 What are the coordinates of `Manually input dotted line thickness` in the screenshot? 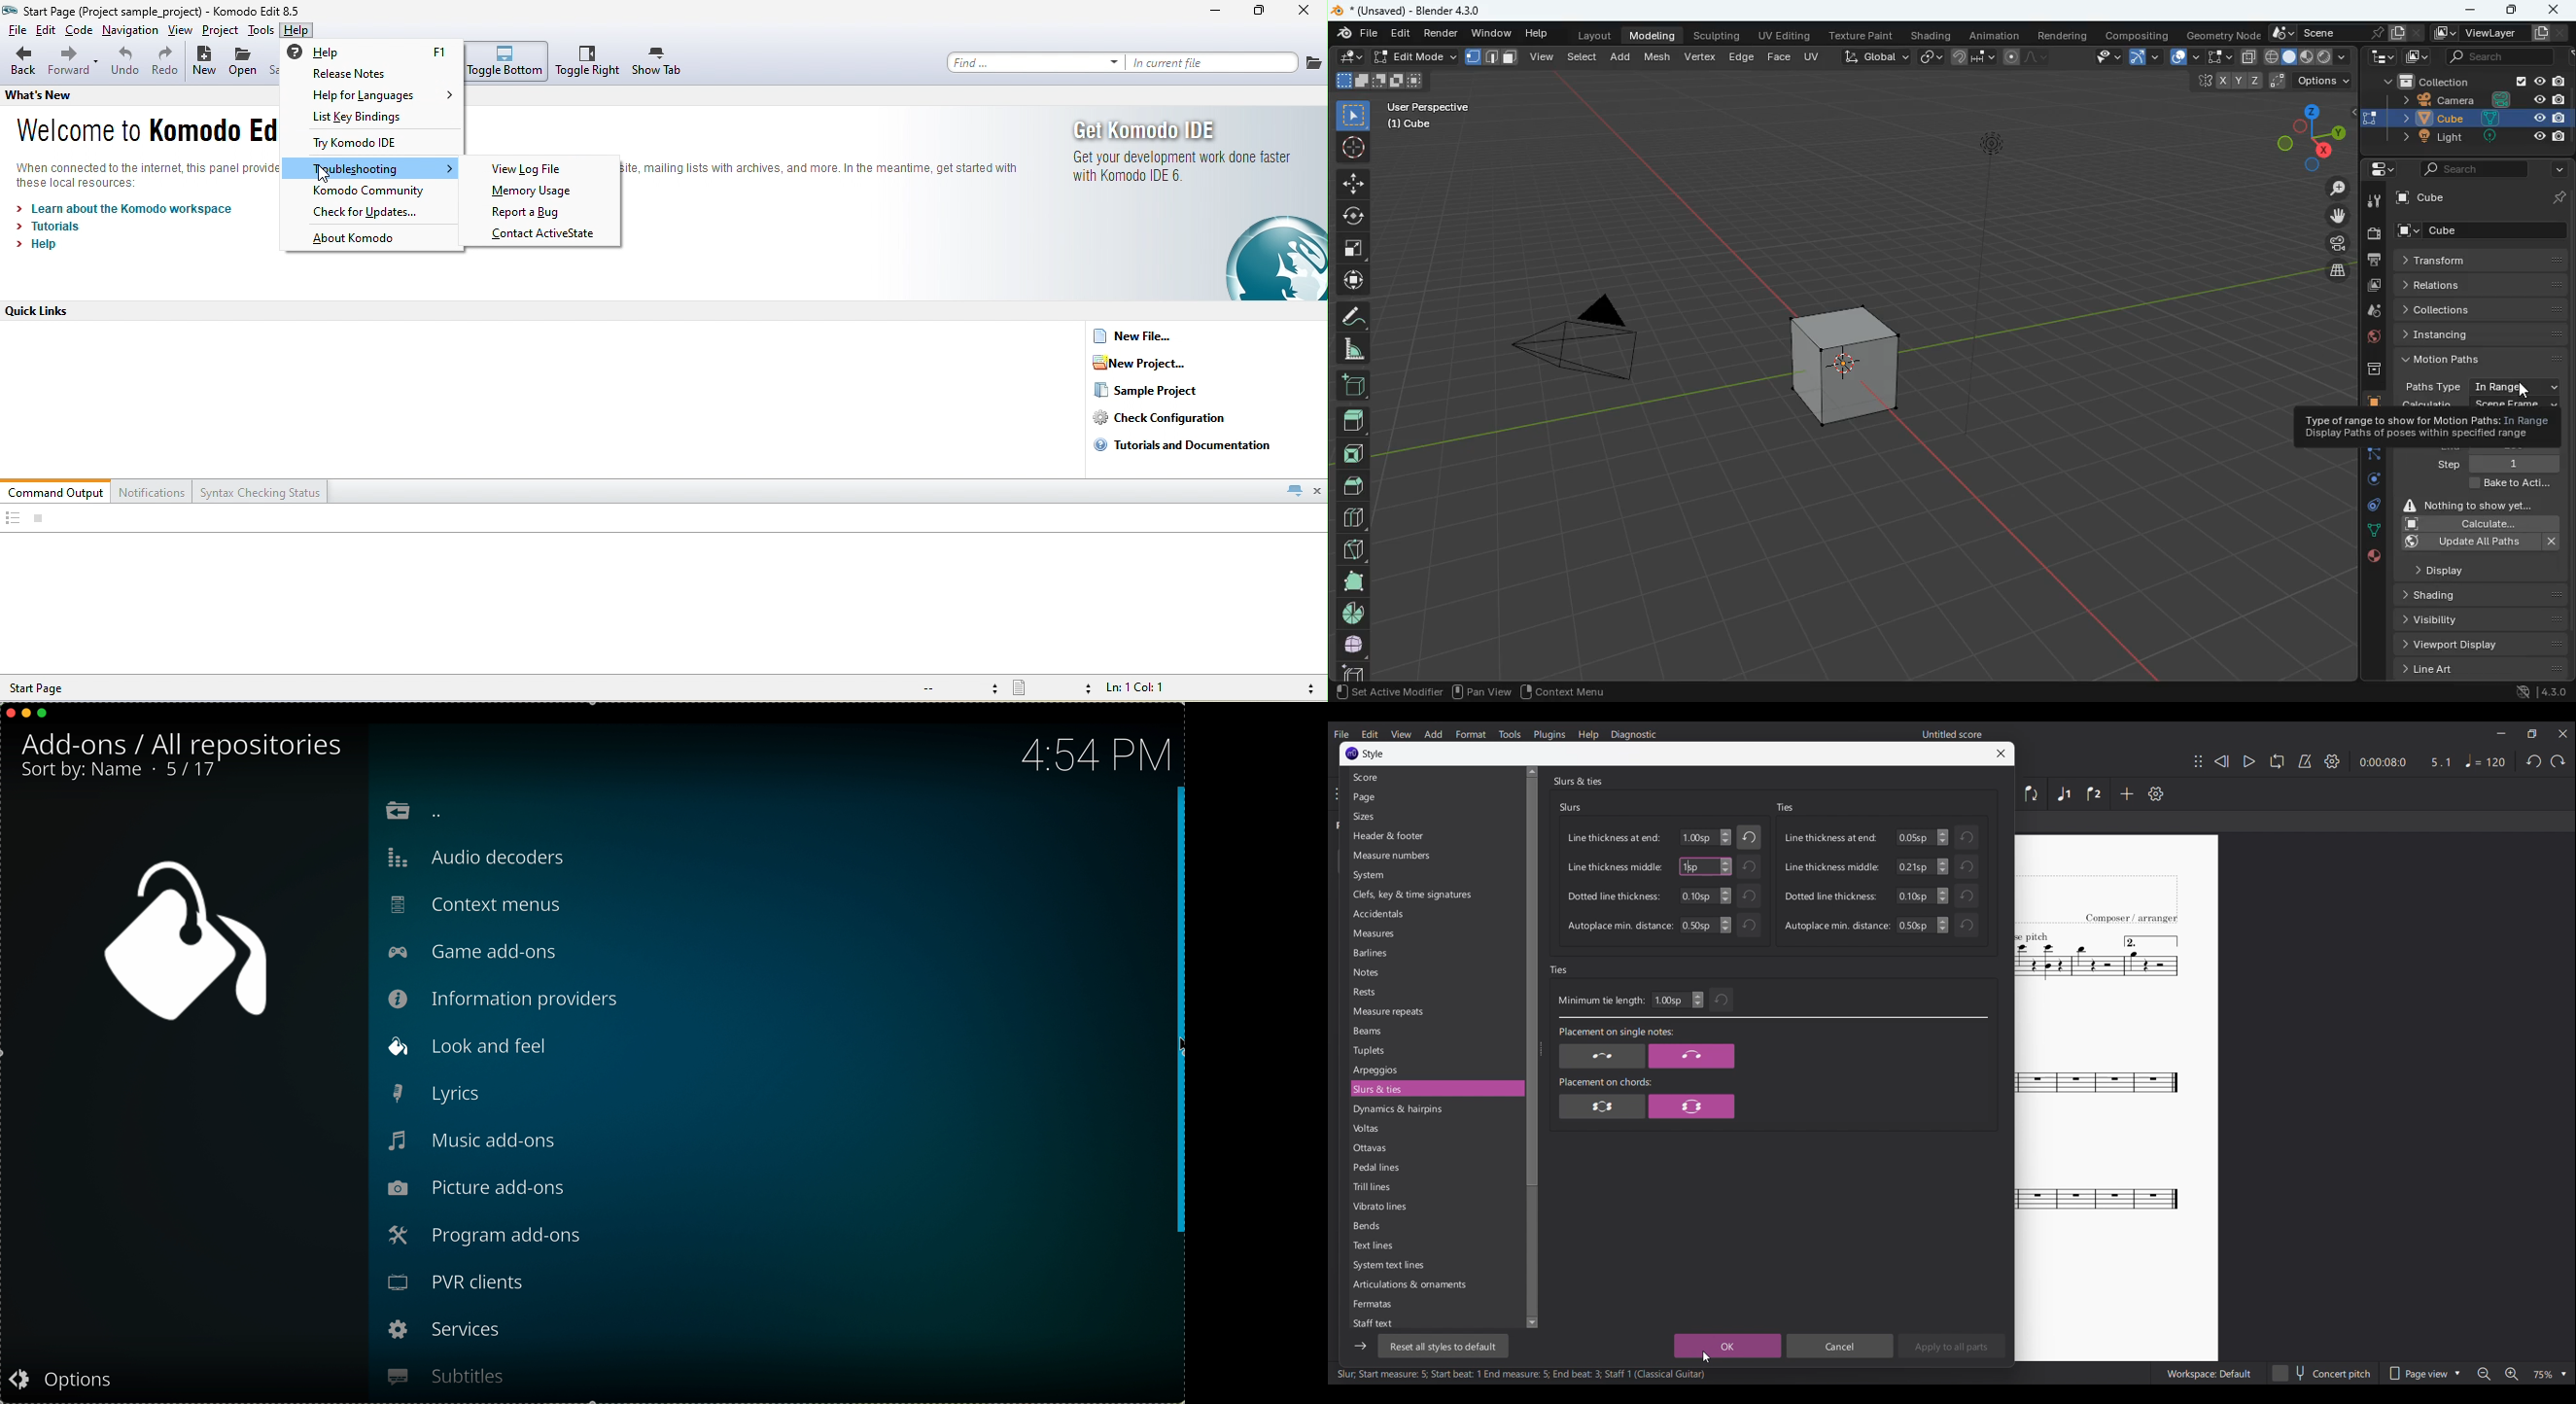 It's located at (1698, 896).